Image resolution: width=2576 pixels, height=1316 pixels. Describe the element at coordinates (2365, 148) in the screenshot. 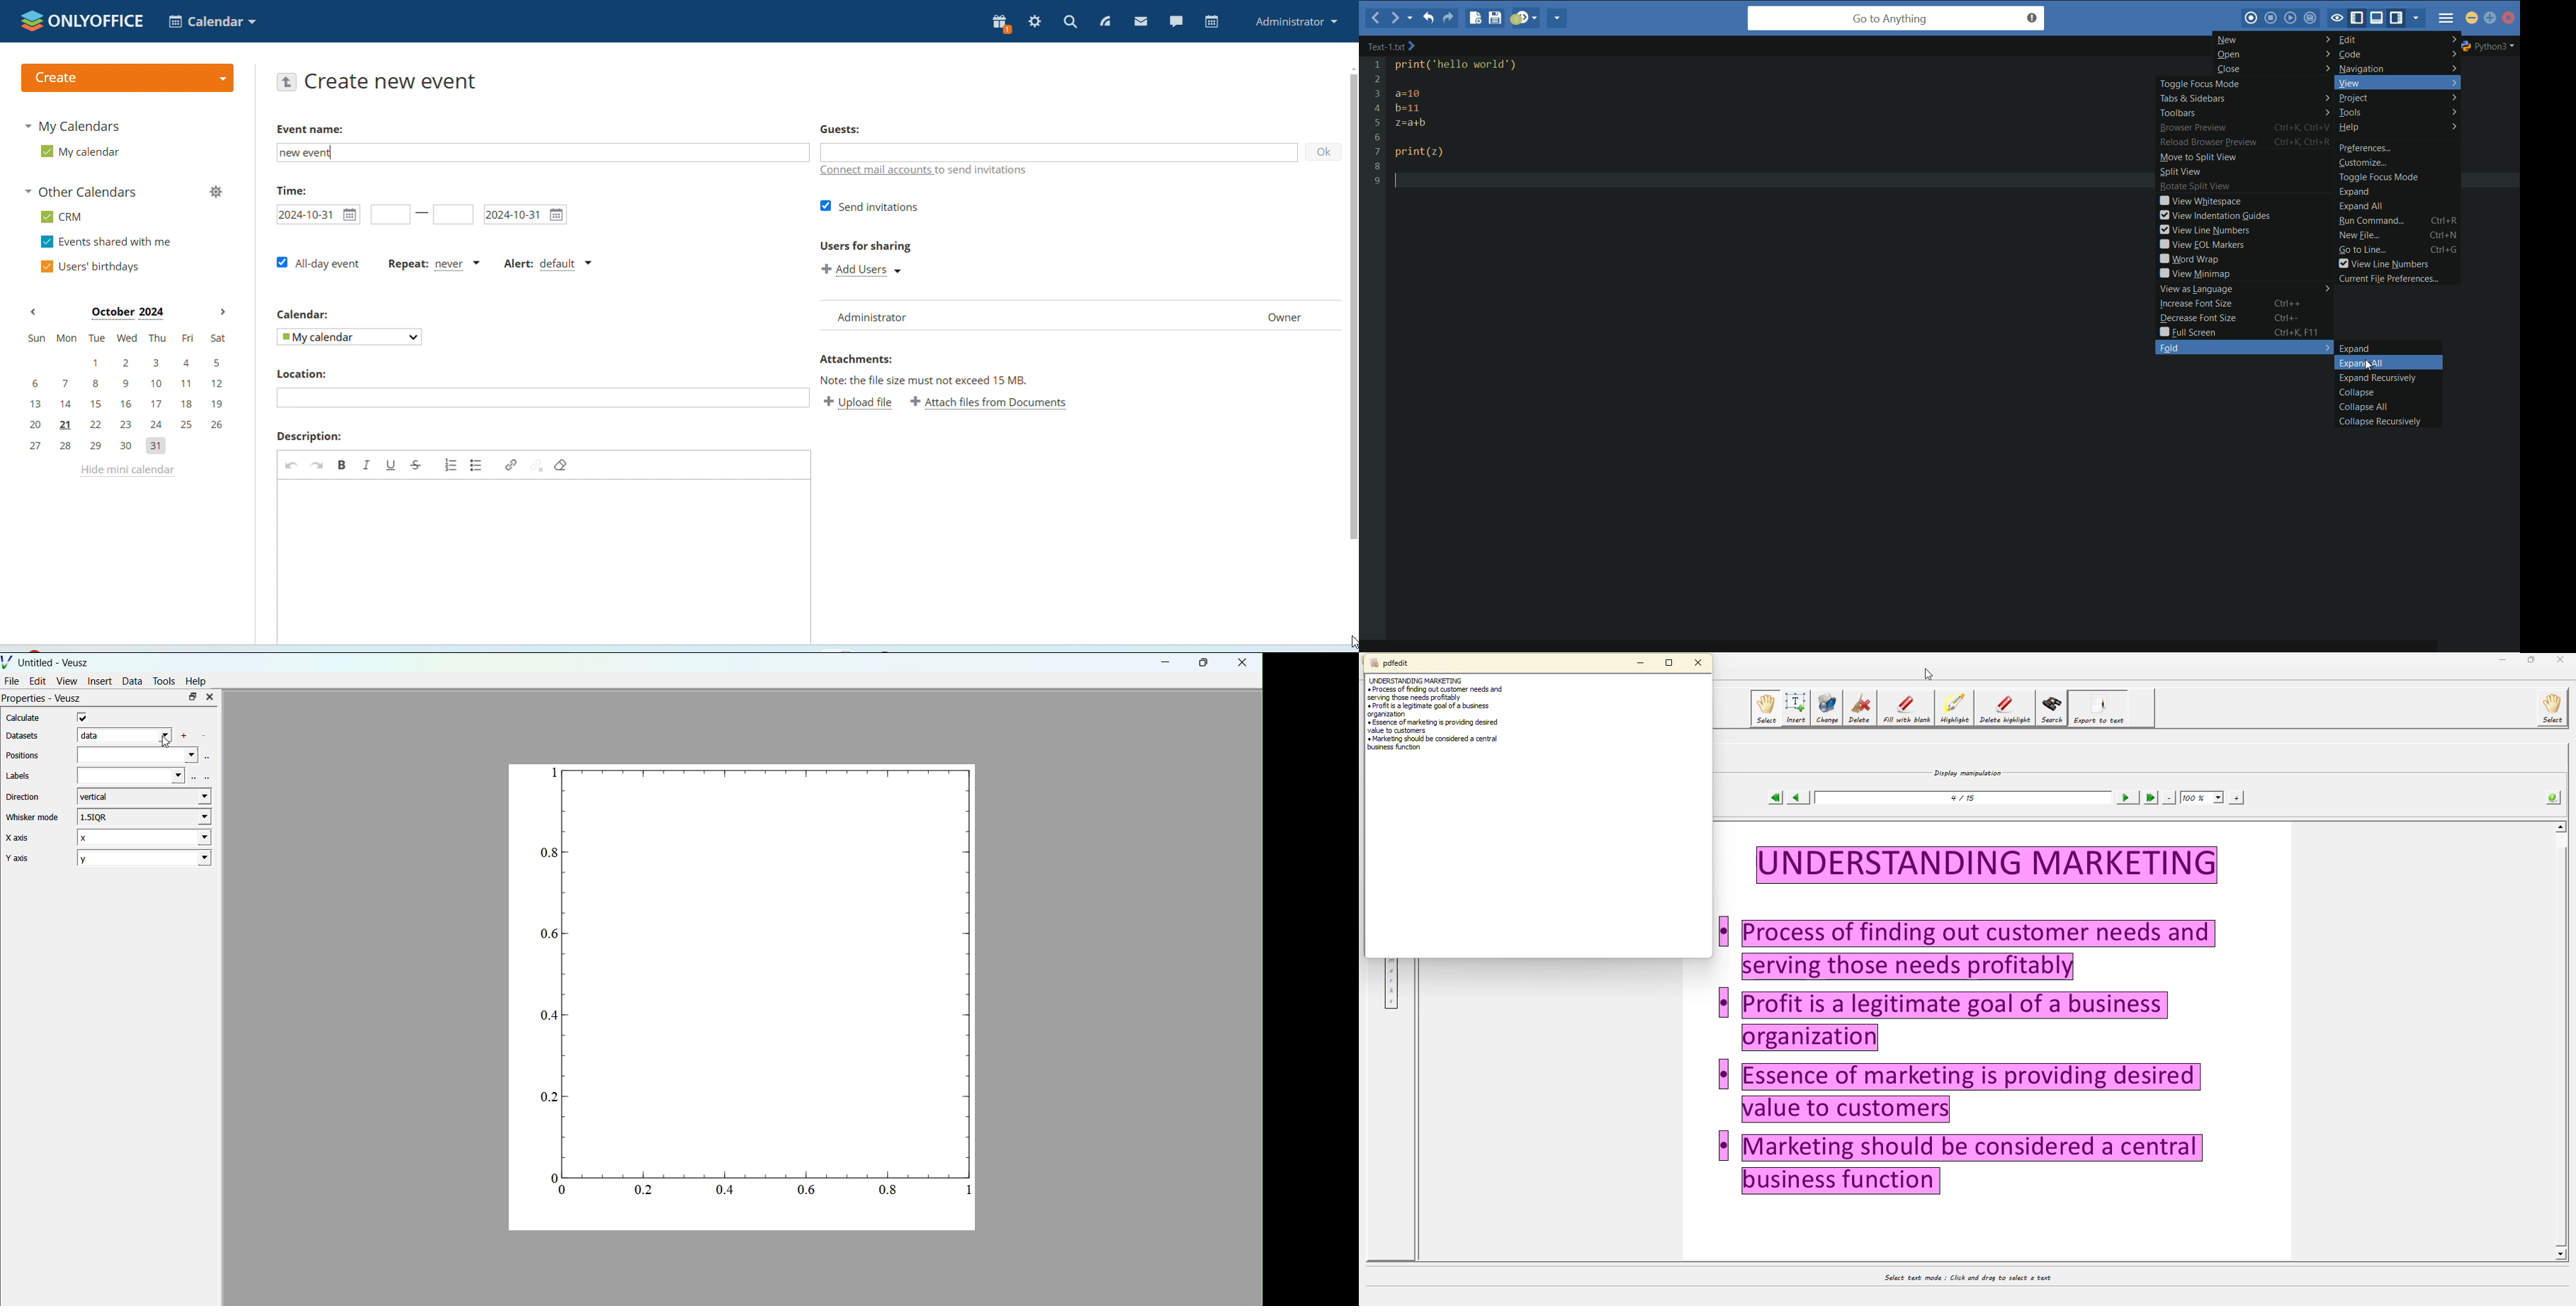

I see `preferences` at that location.